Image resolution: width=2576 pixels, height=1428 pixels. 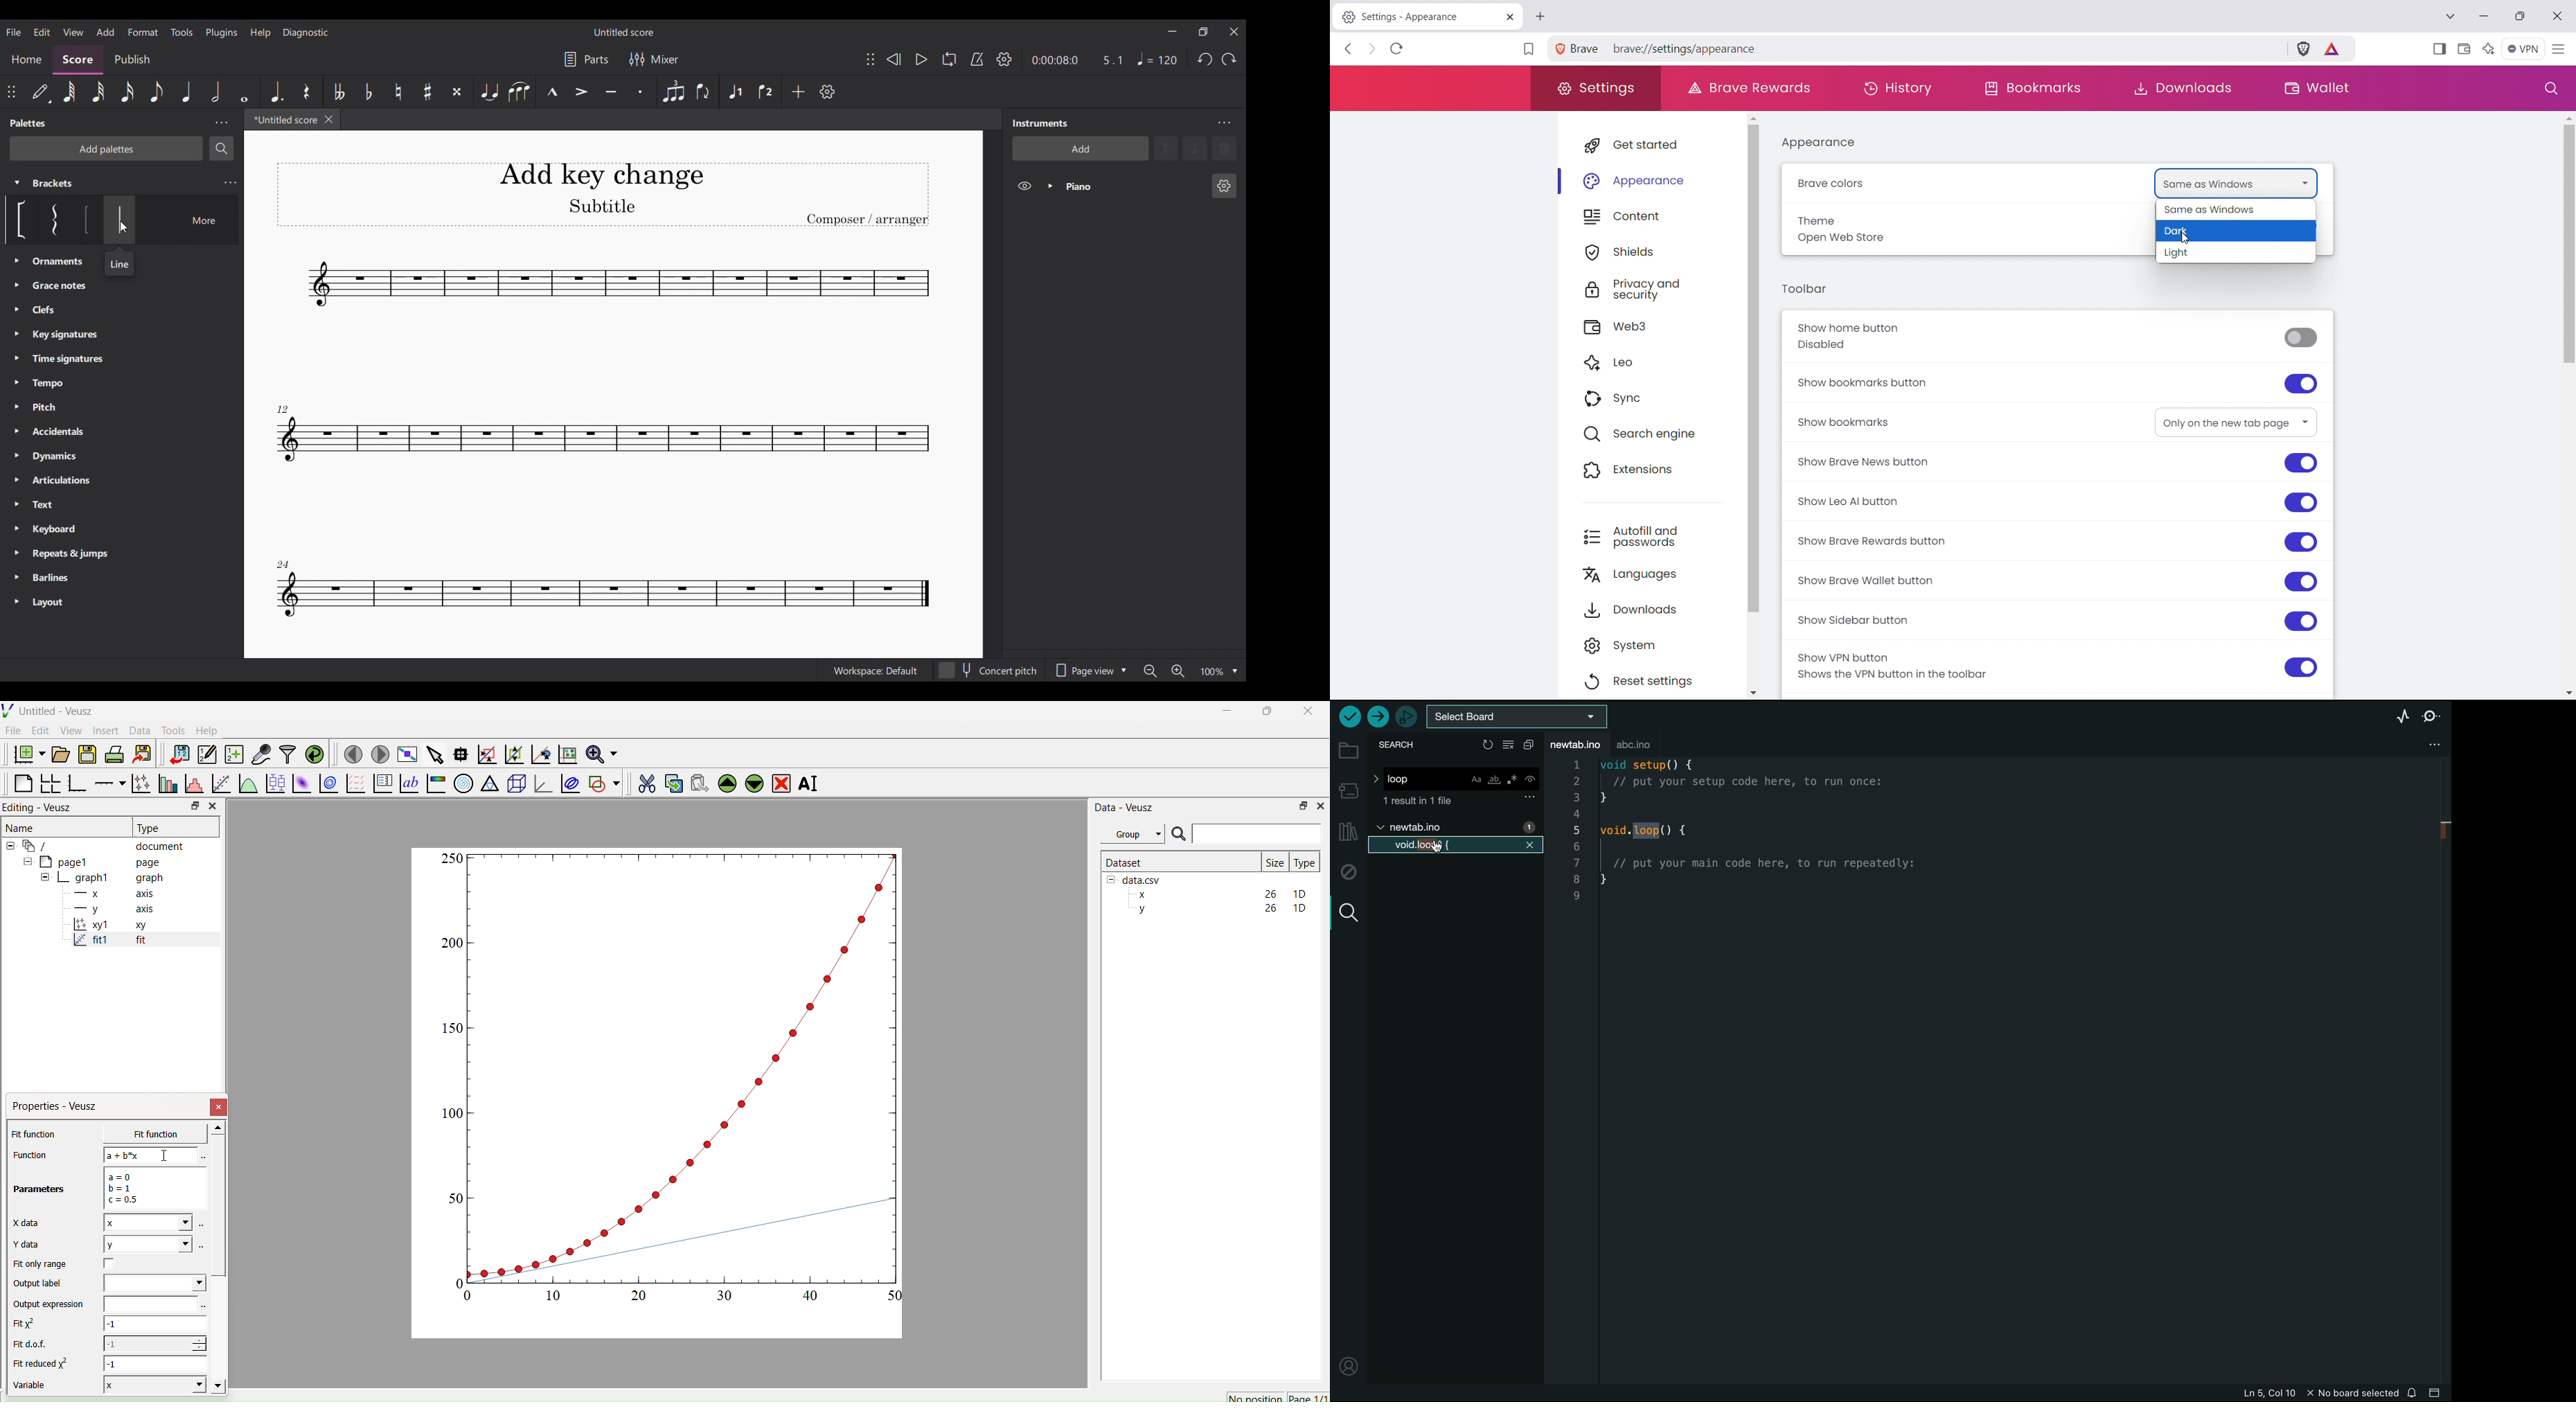 What do you see at coordinates (376, 754) in the screenshot?
I see `Next page` at bounding box center [376, 754].